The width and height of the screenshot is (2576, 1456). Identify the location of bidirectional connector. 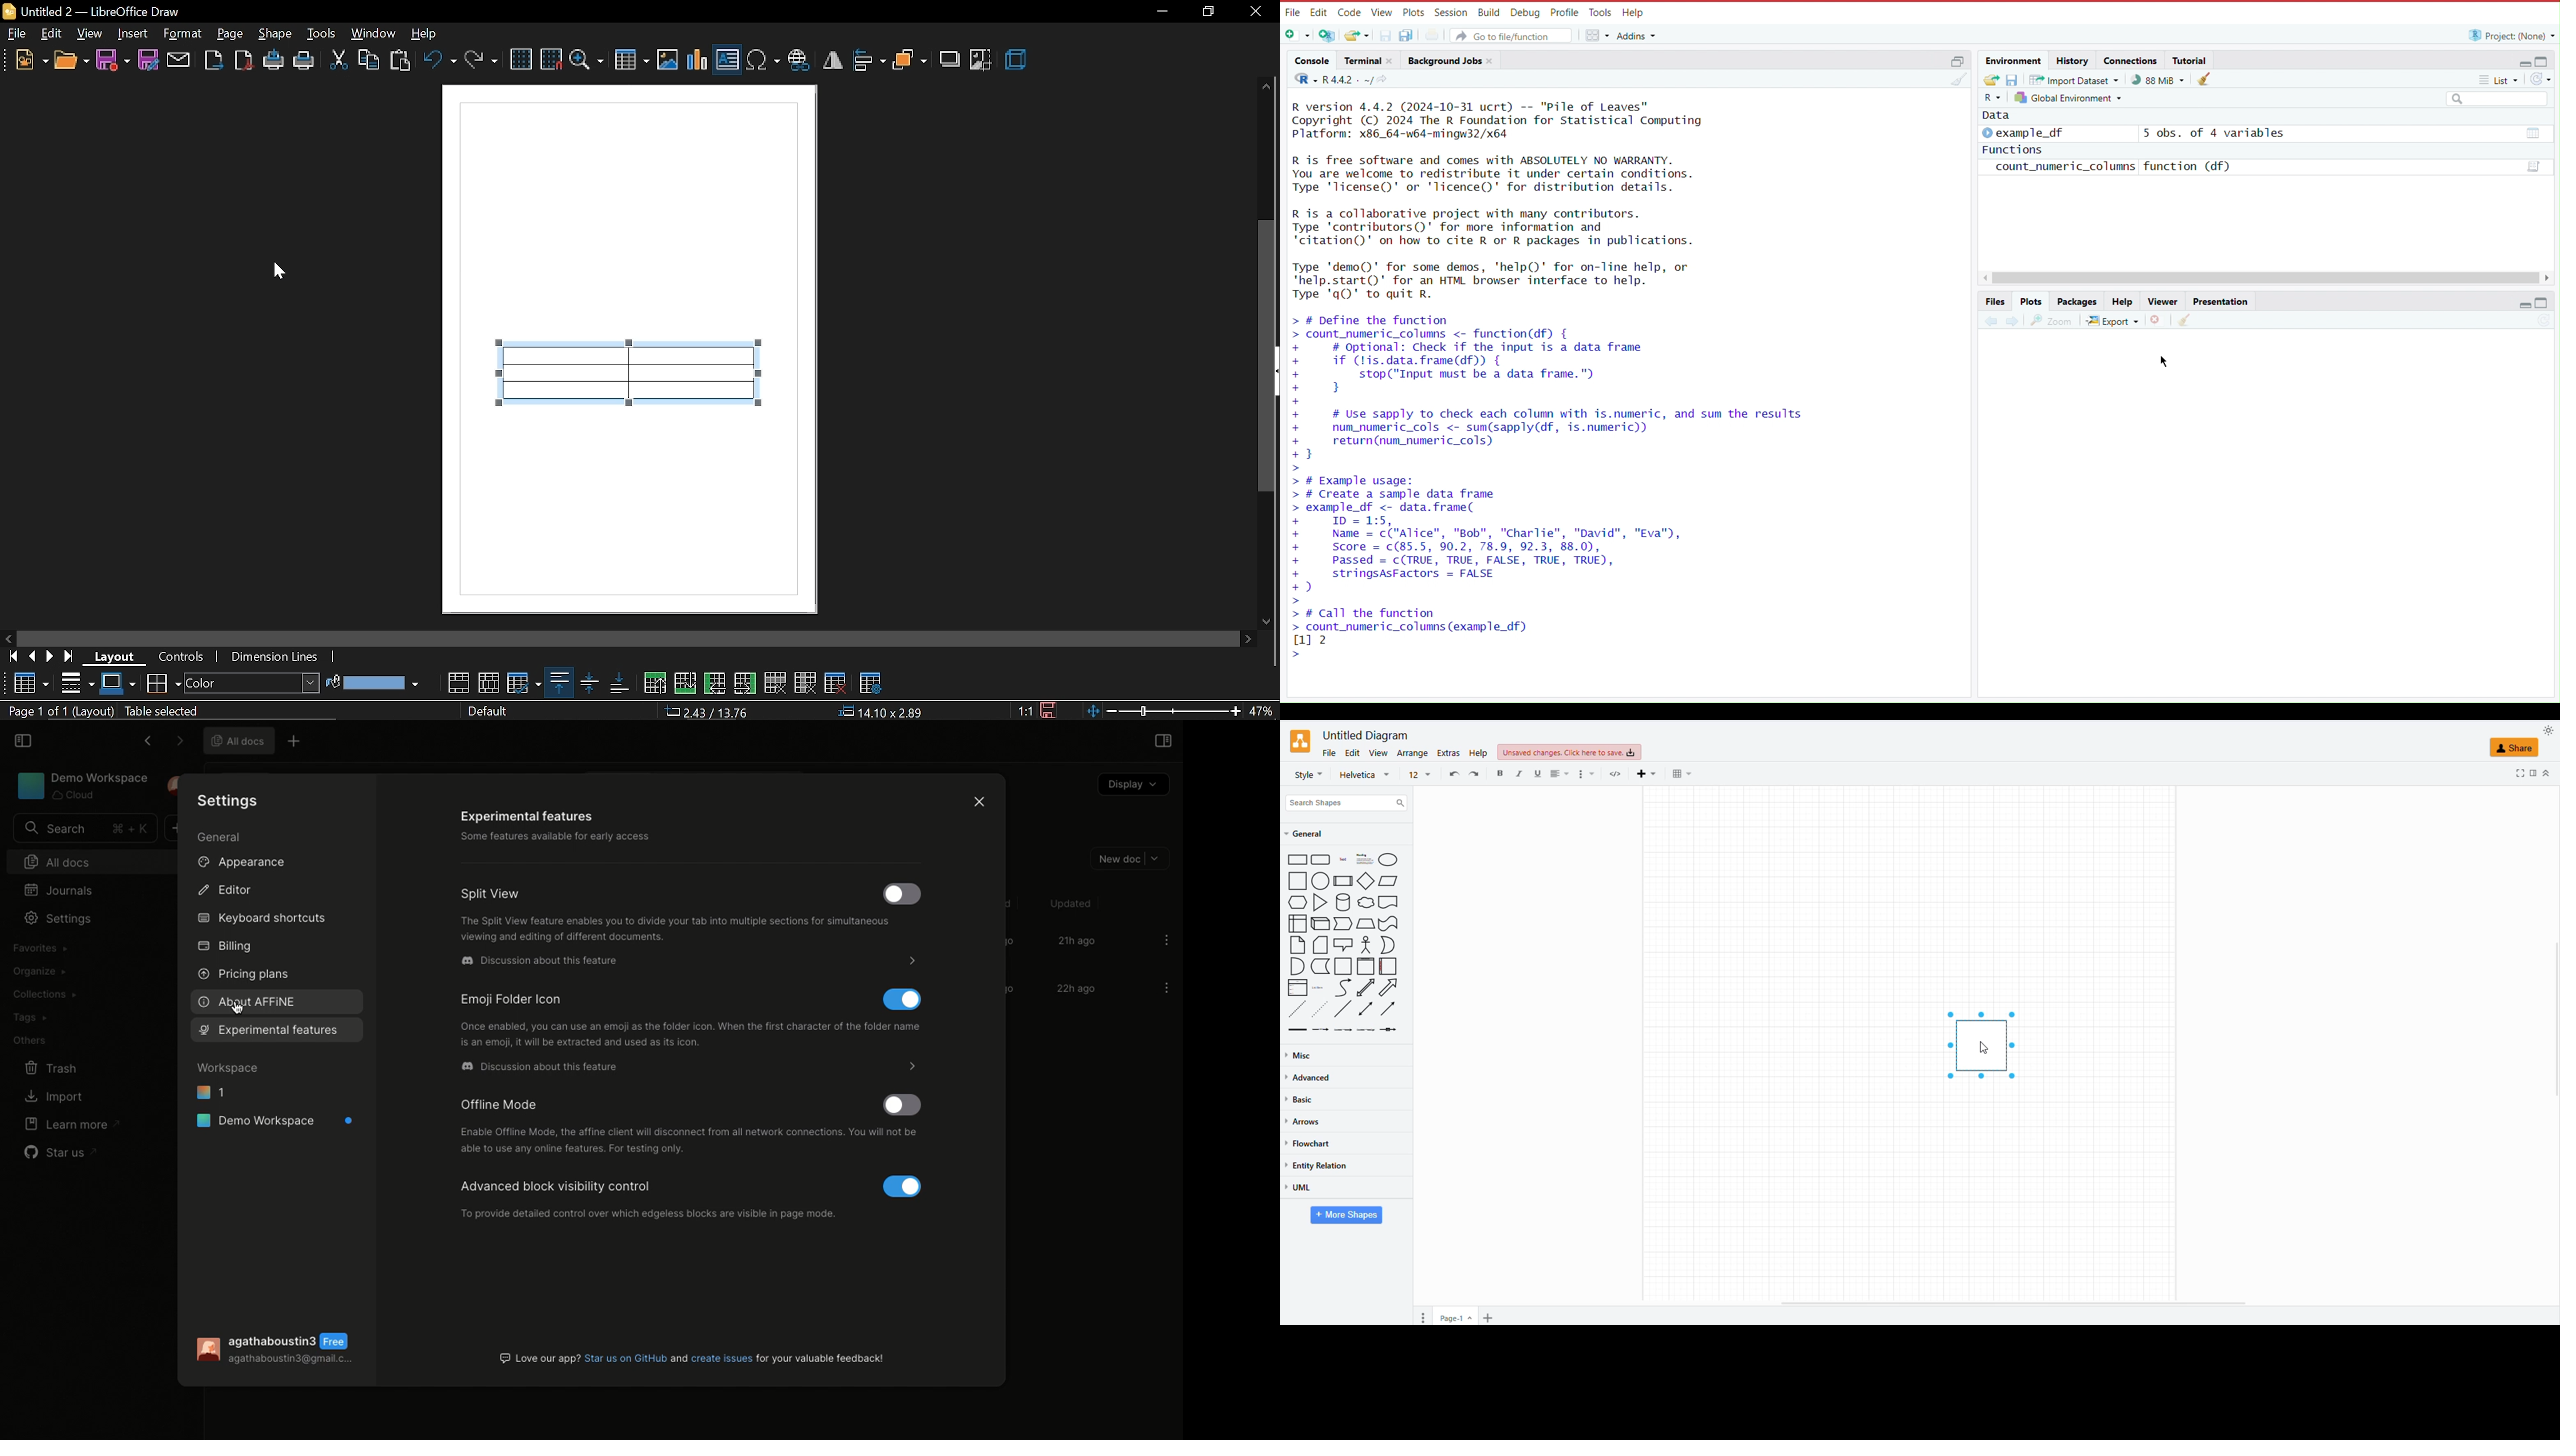
(1366, 1010).